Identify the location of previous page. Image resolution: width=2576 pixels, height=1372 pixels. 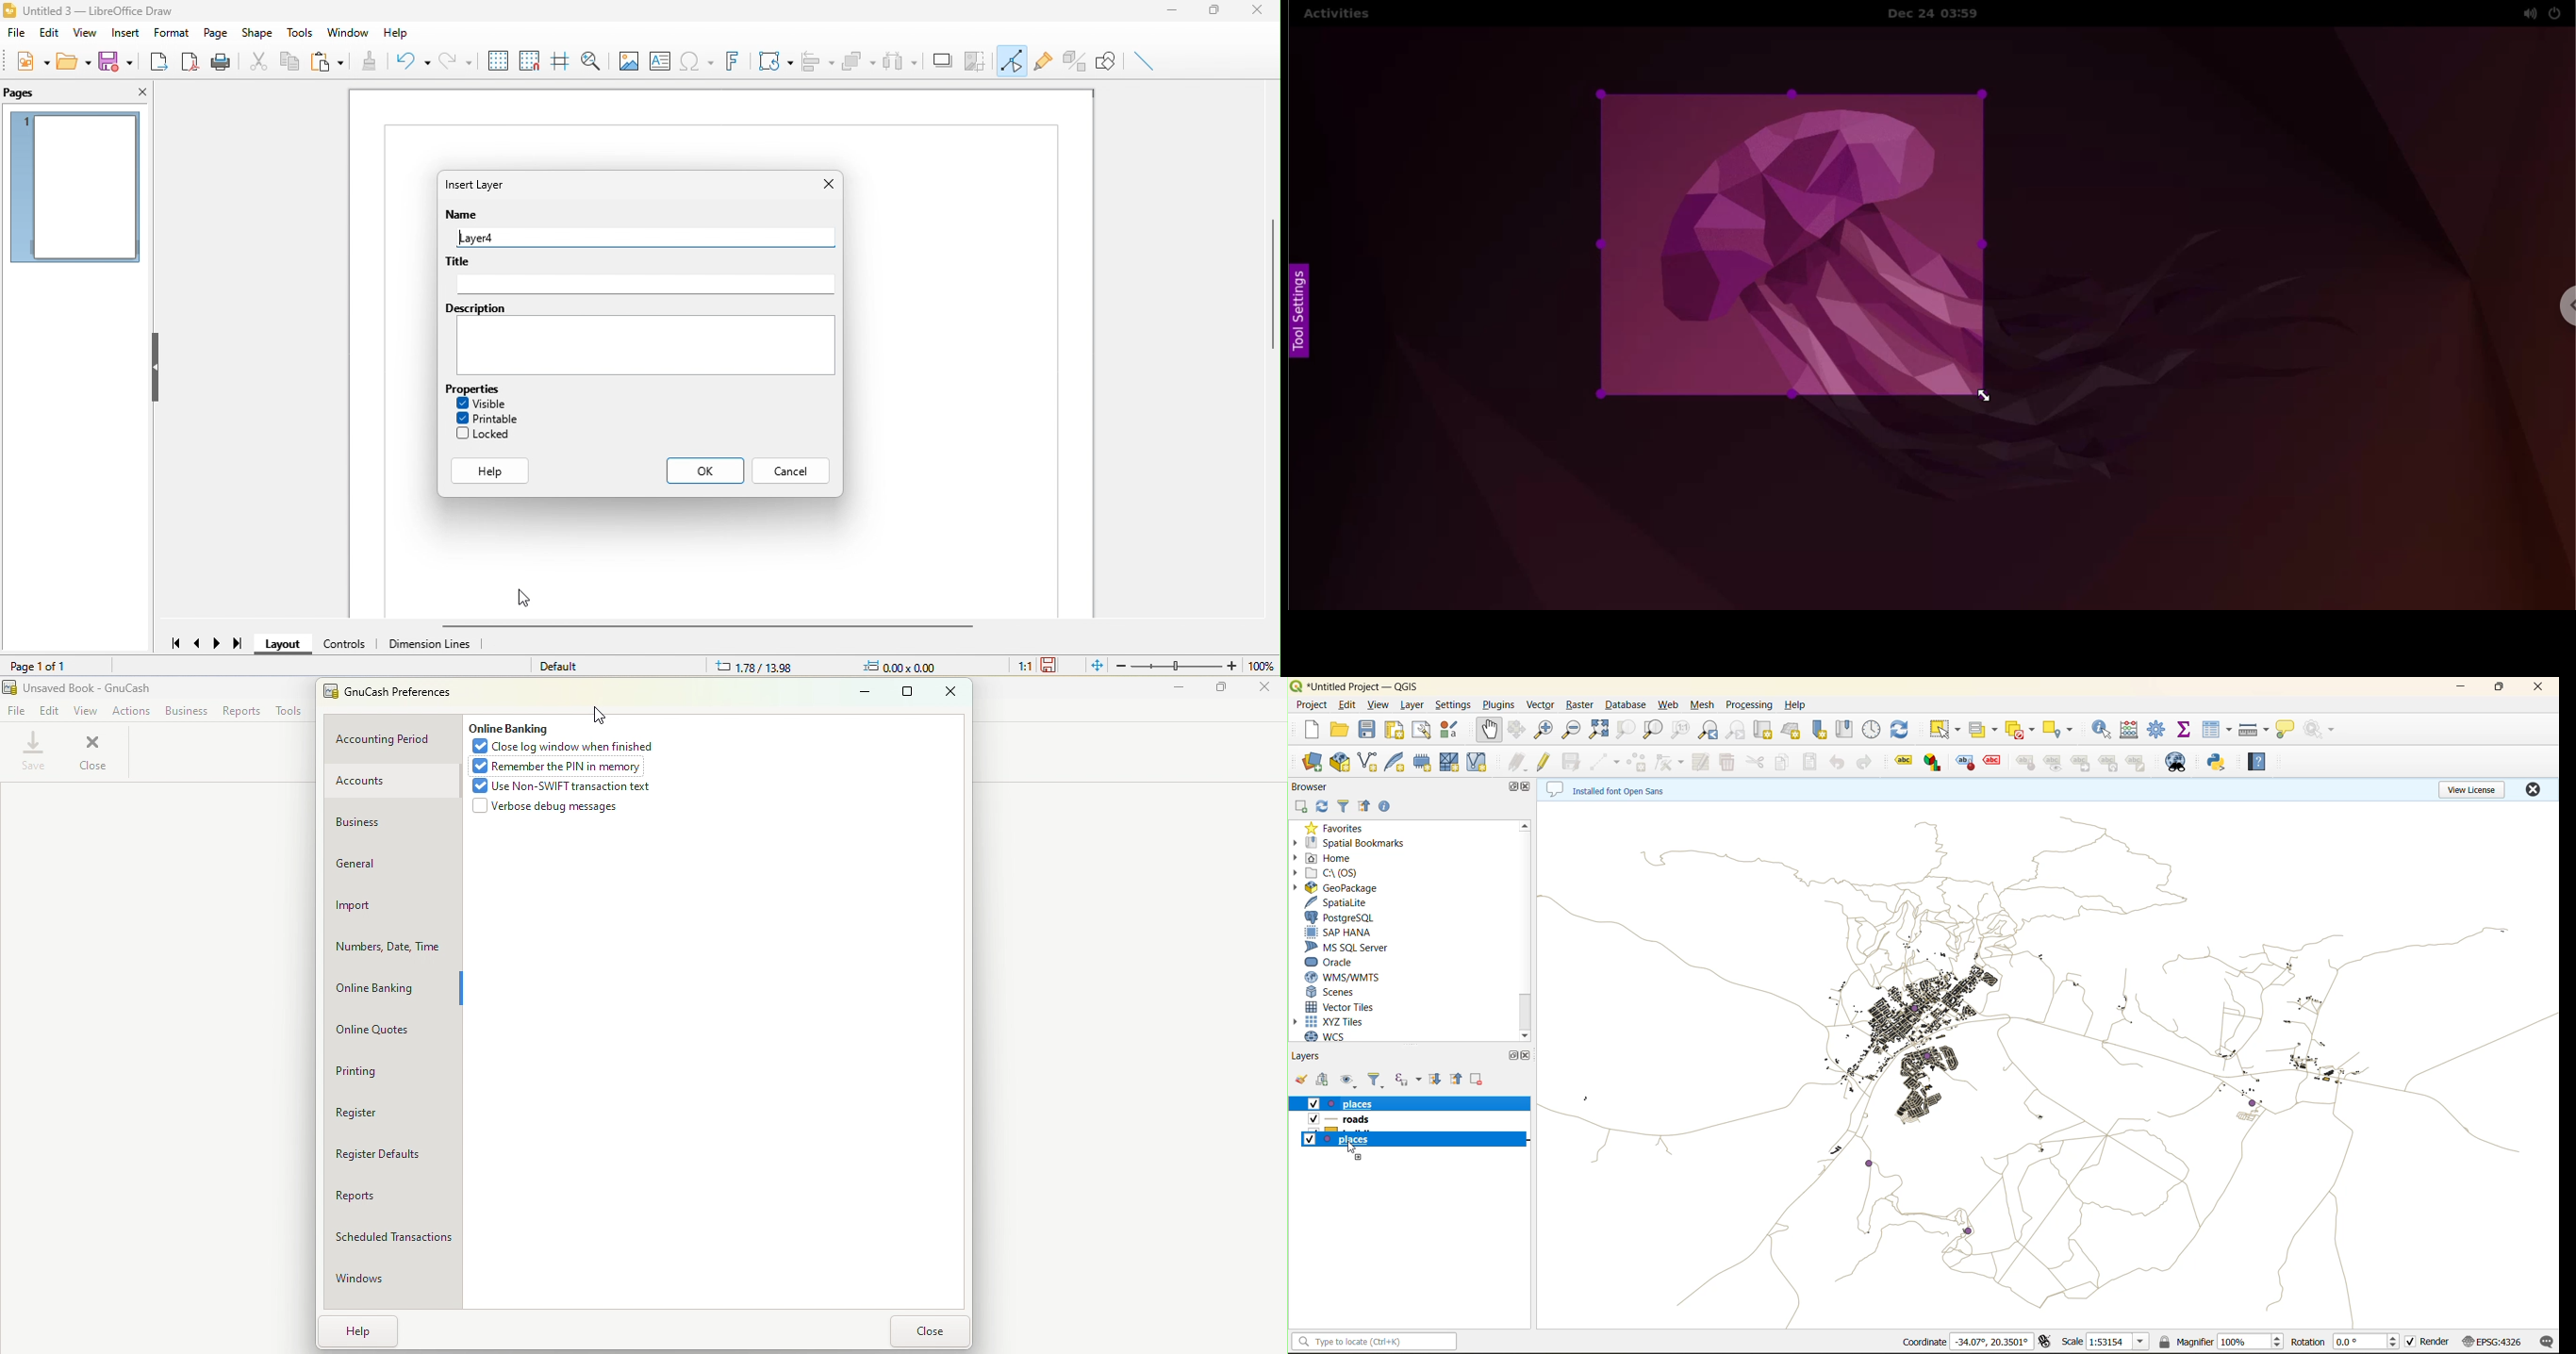
(198, 645).